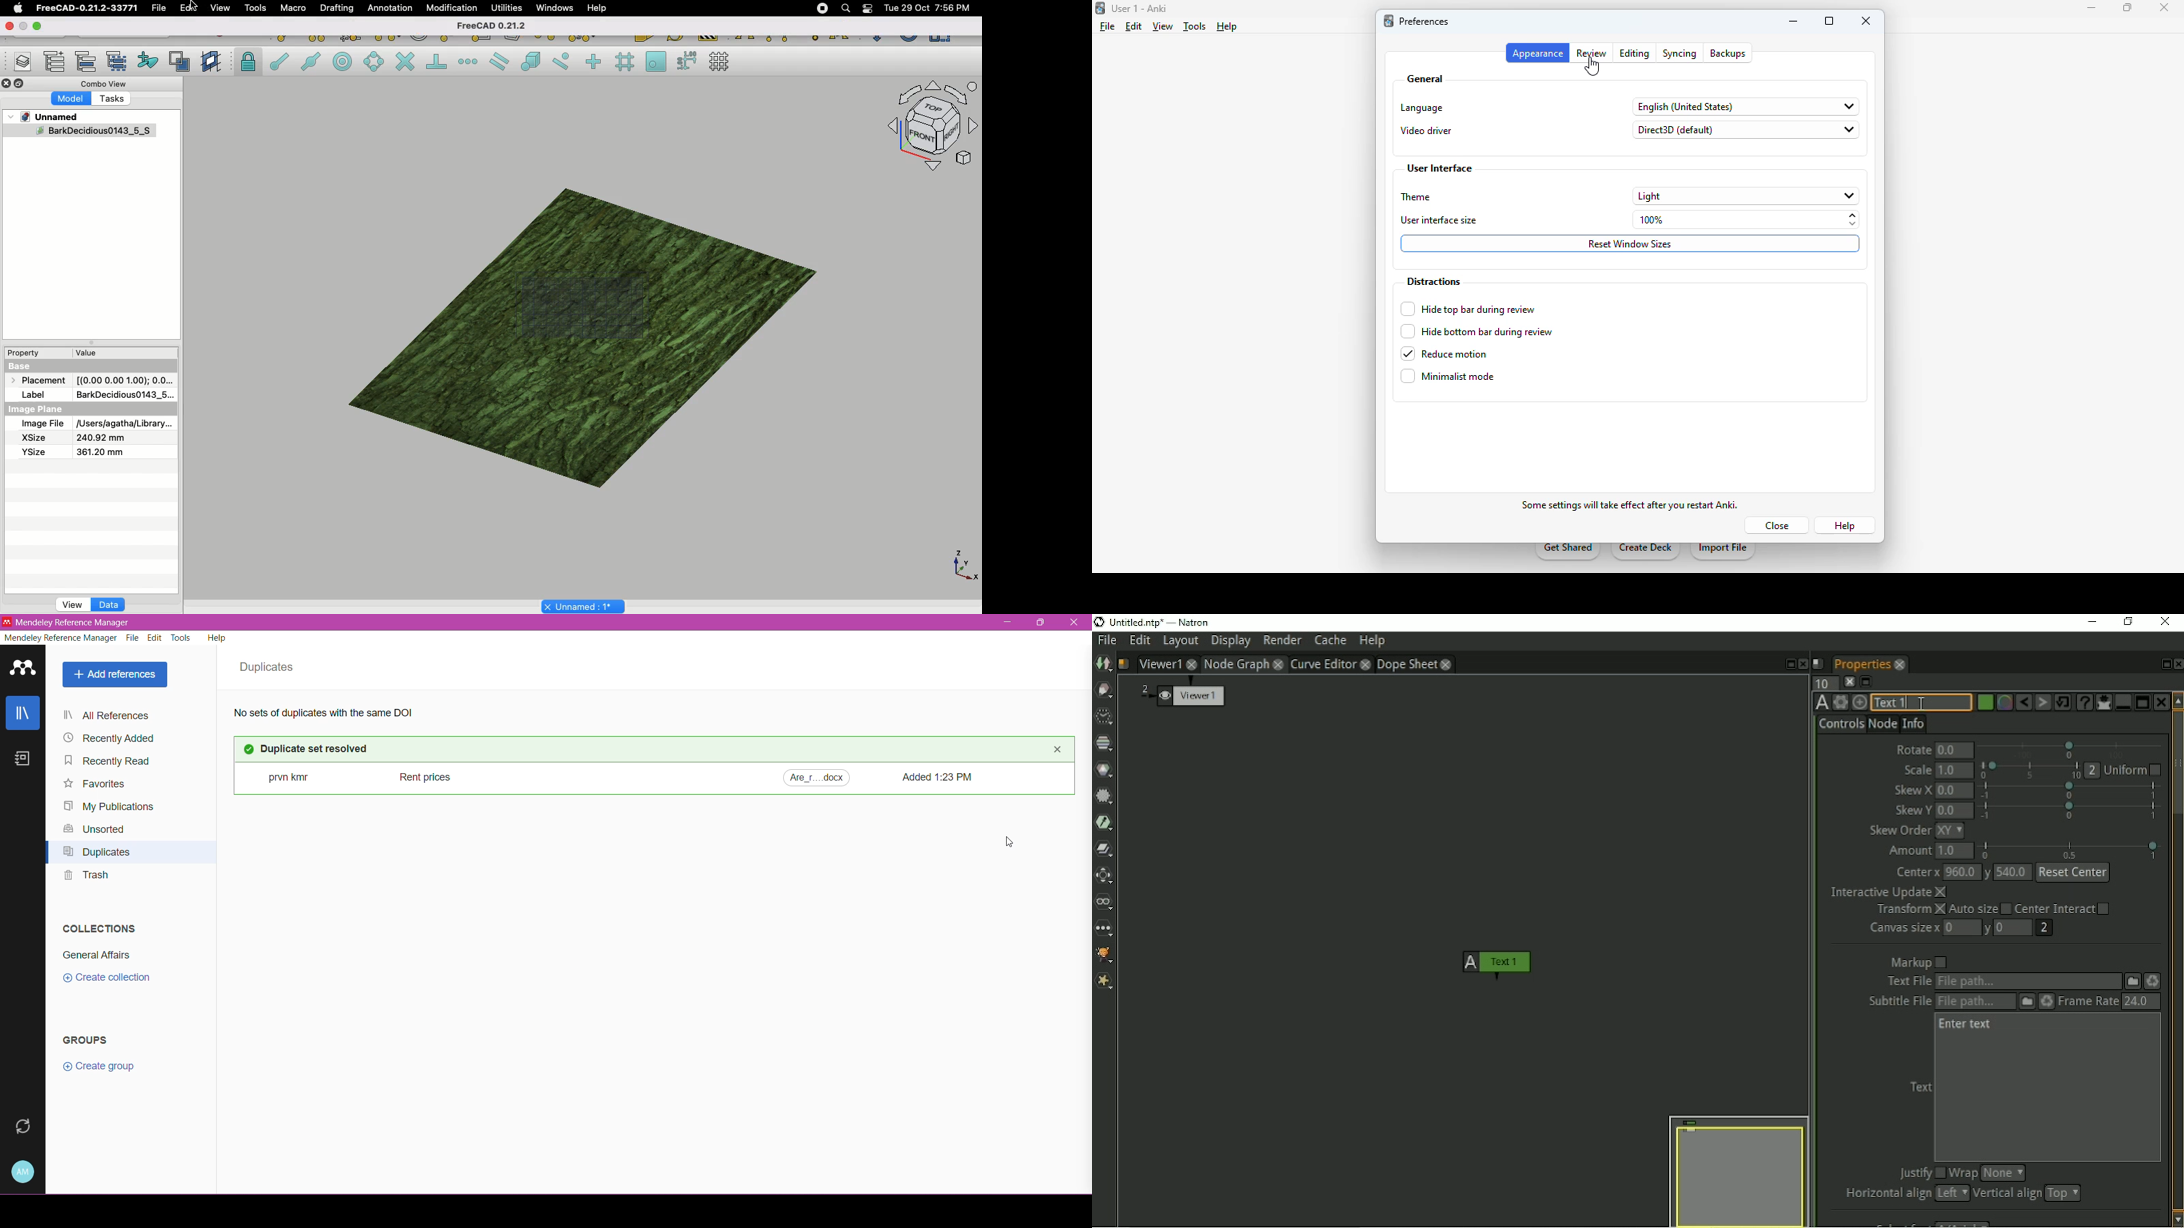  I want to click on user interface size, so click(1440, 220).